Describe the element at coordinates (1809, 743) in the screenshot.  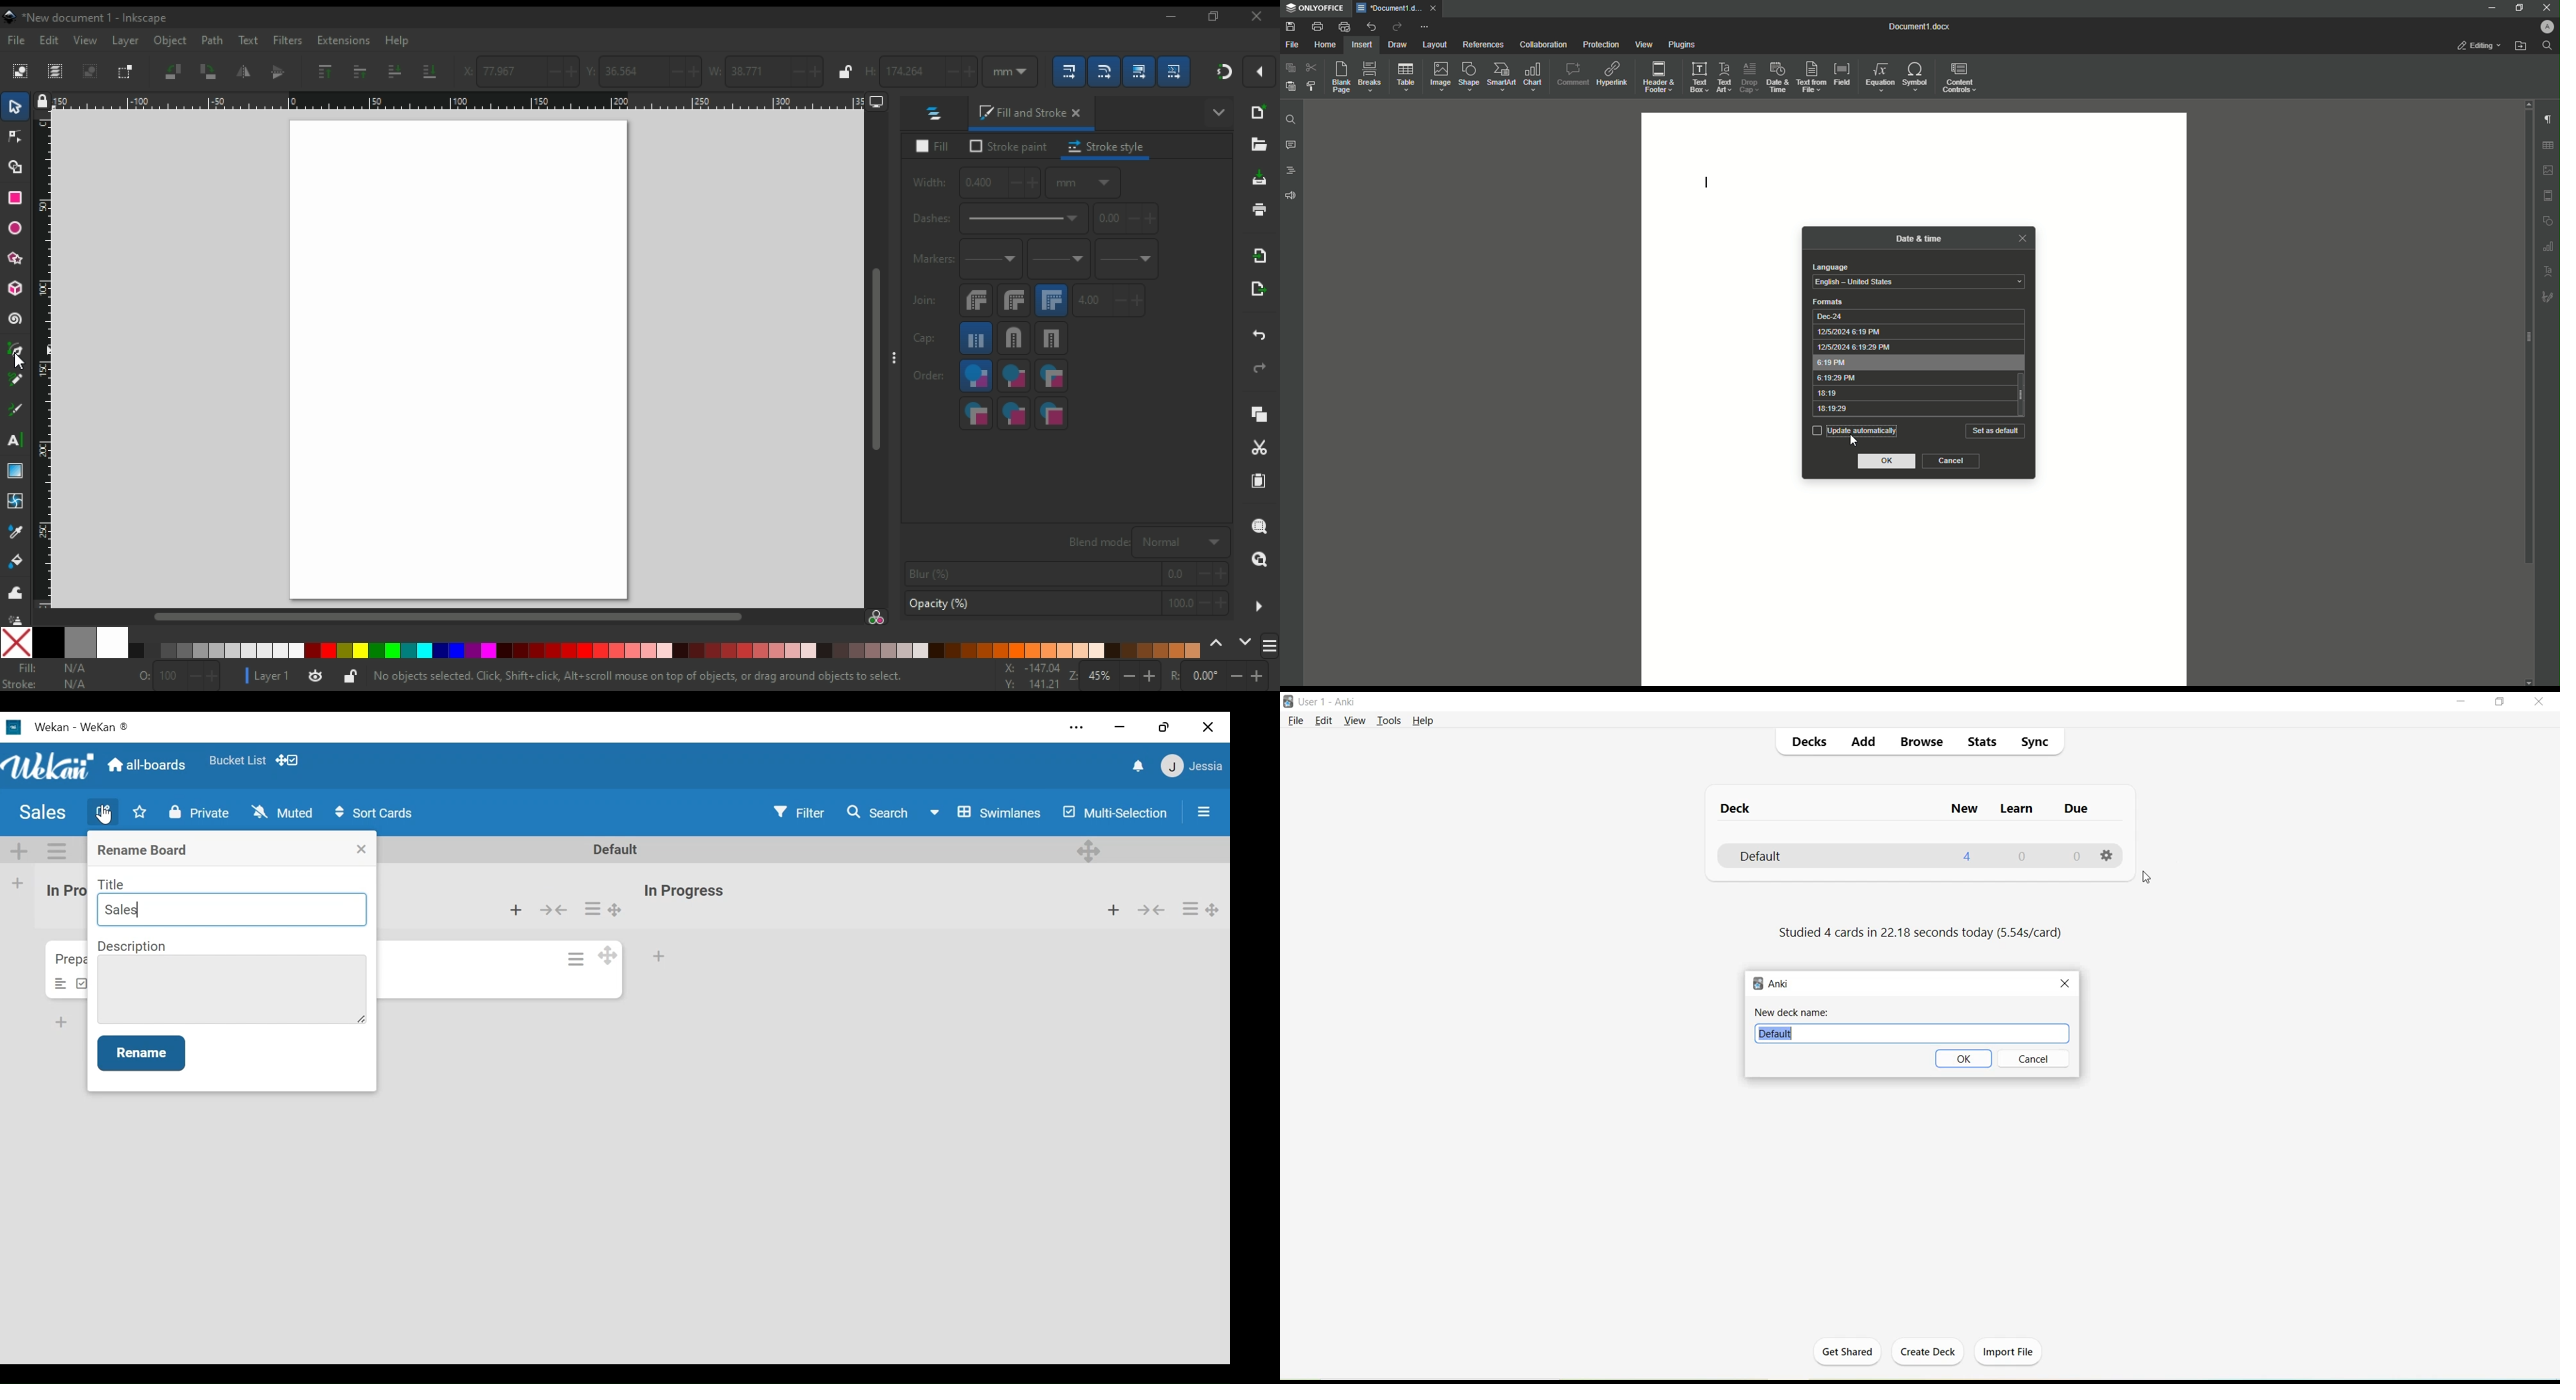
I see `Decks` at that location.